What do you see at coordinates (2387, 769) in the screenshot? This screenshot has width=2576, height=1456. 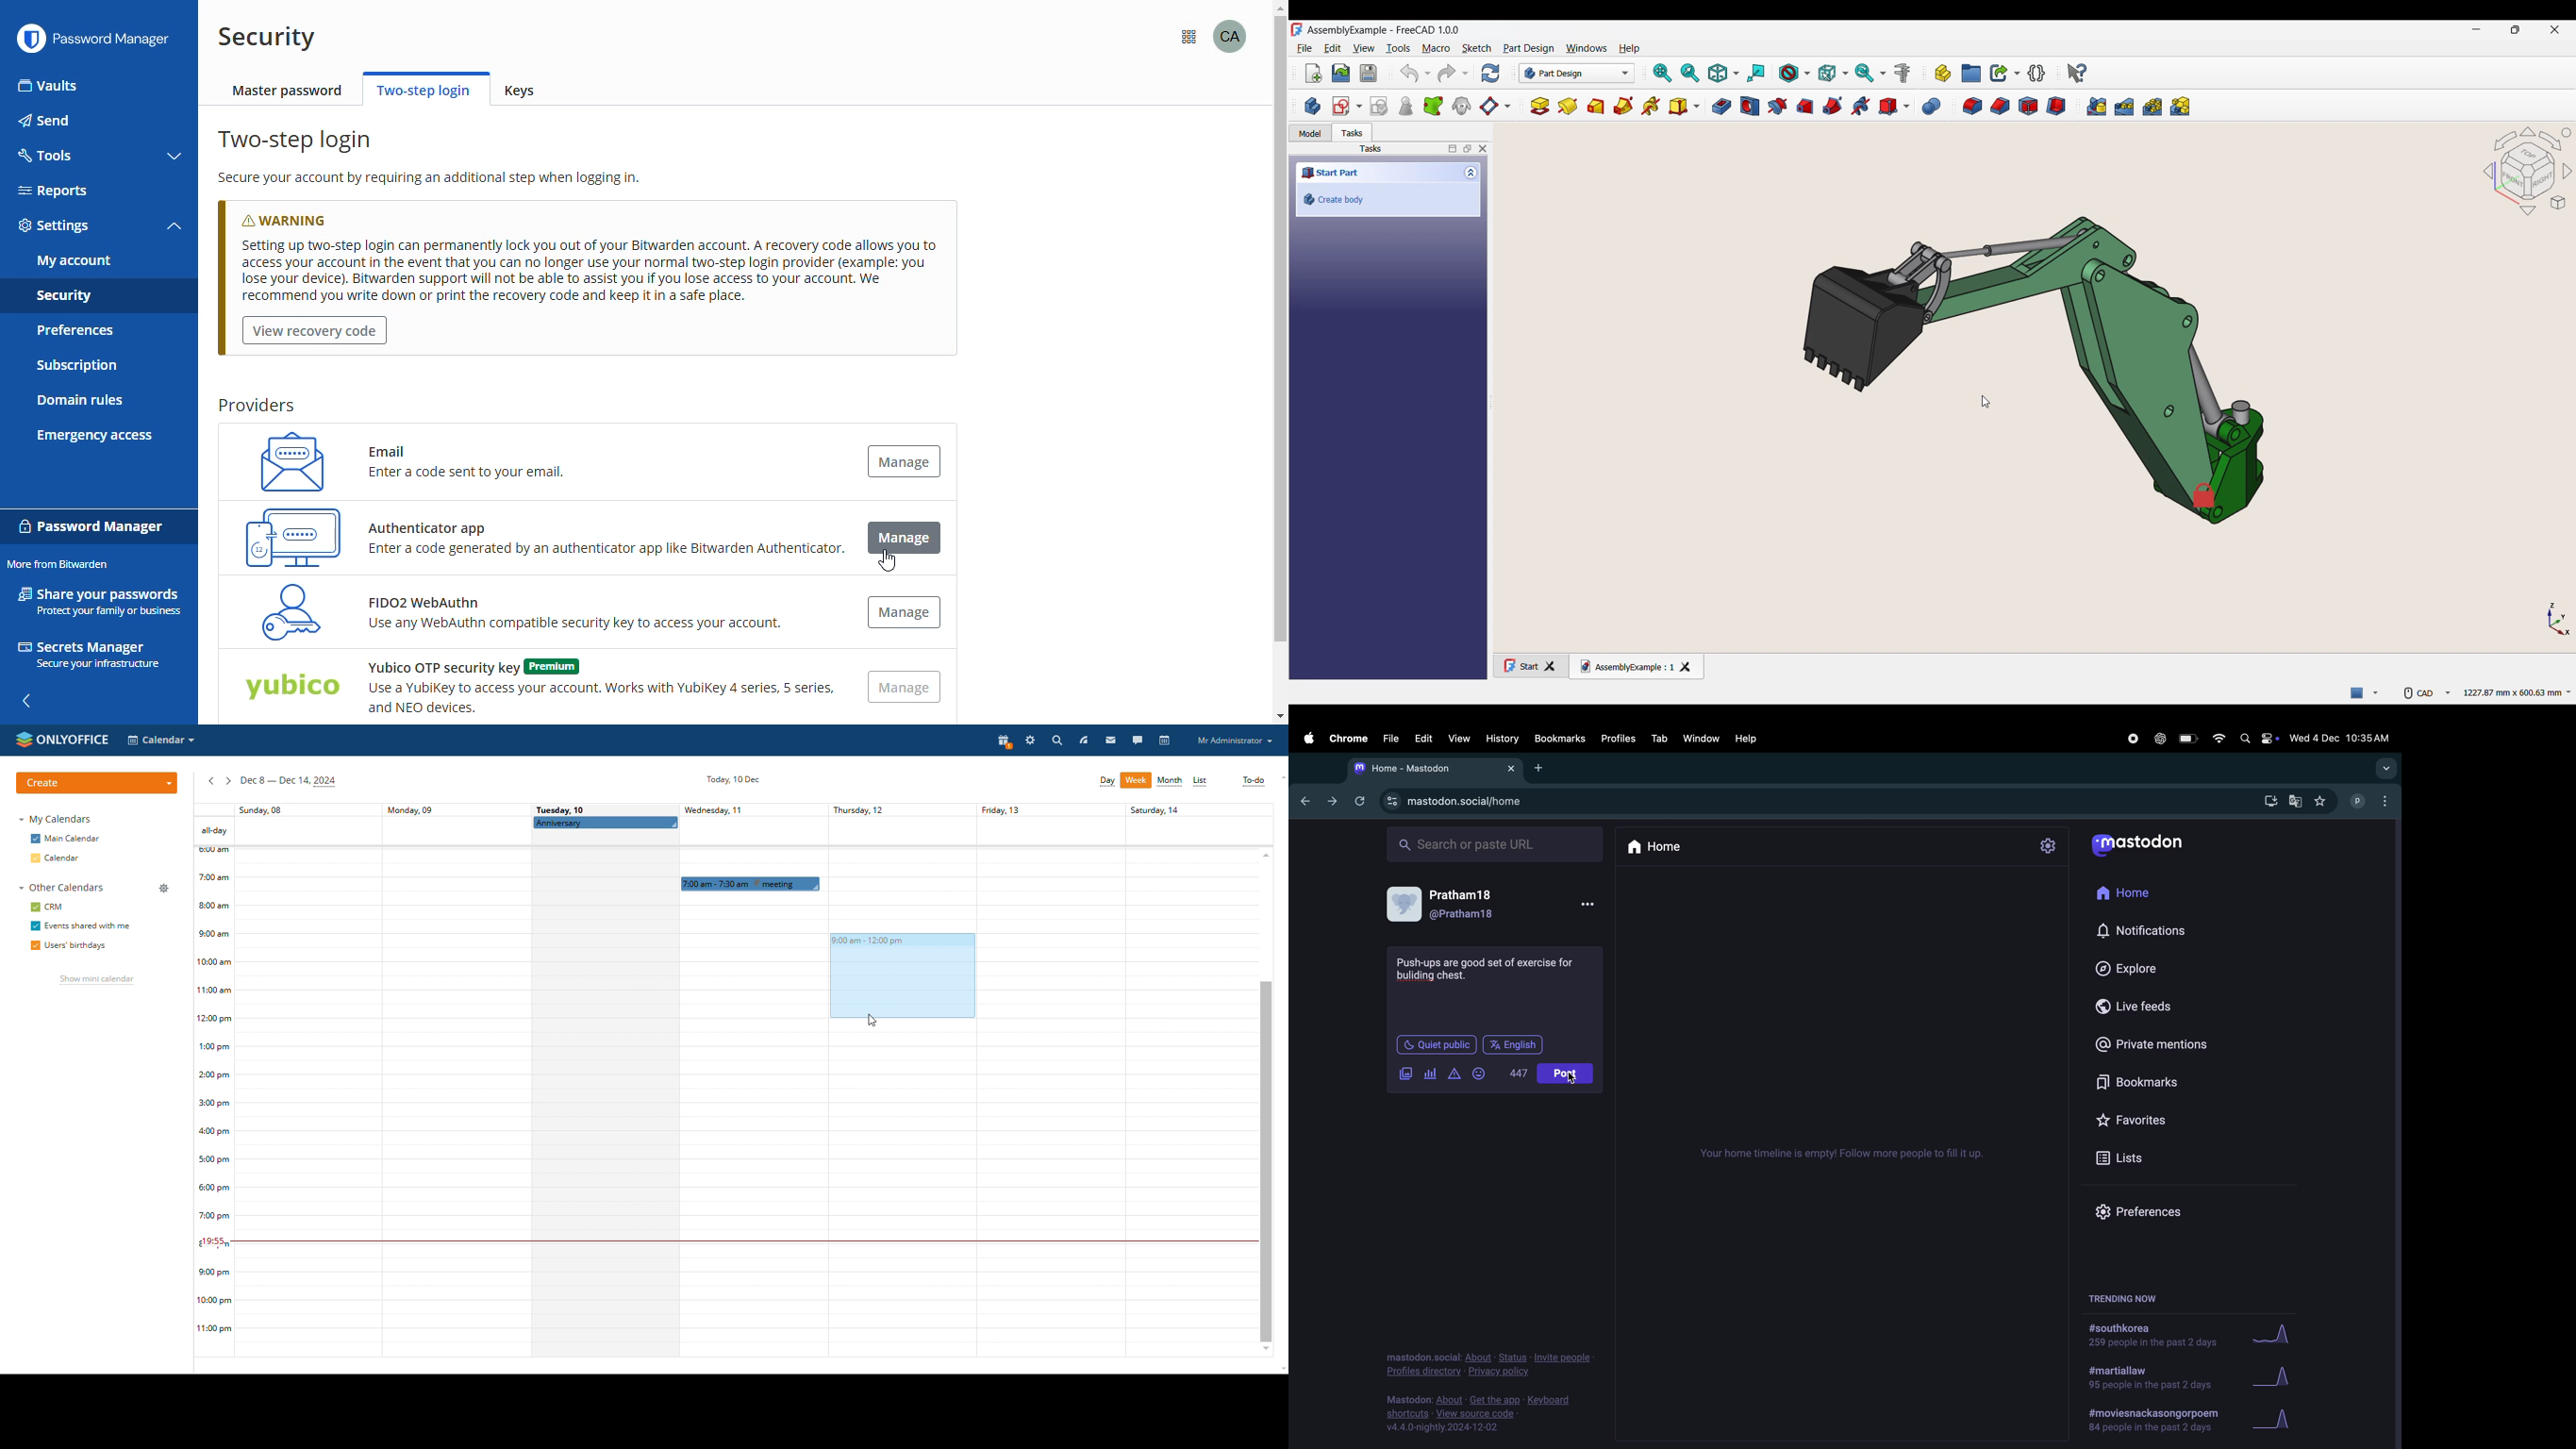 I see `drop down` at bounding box center [2387, 769].